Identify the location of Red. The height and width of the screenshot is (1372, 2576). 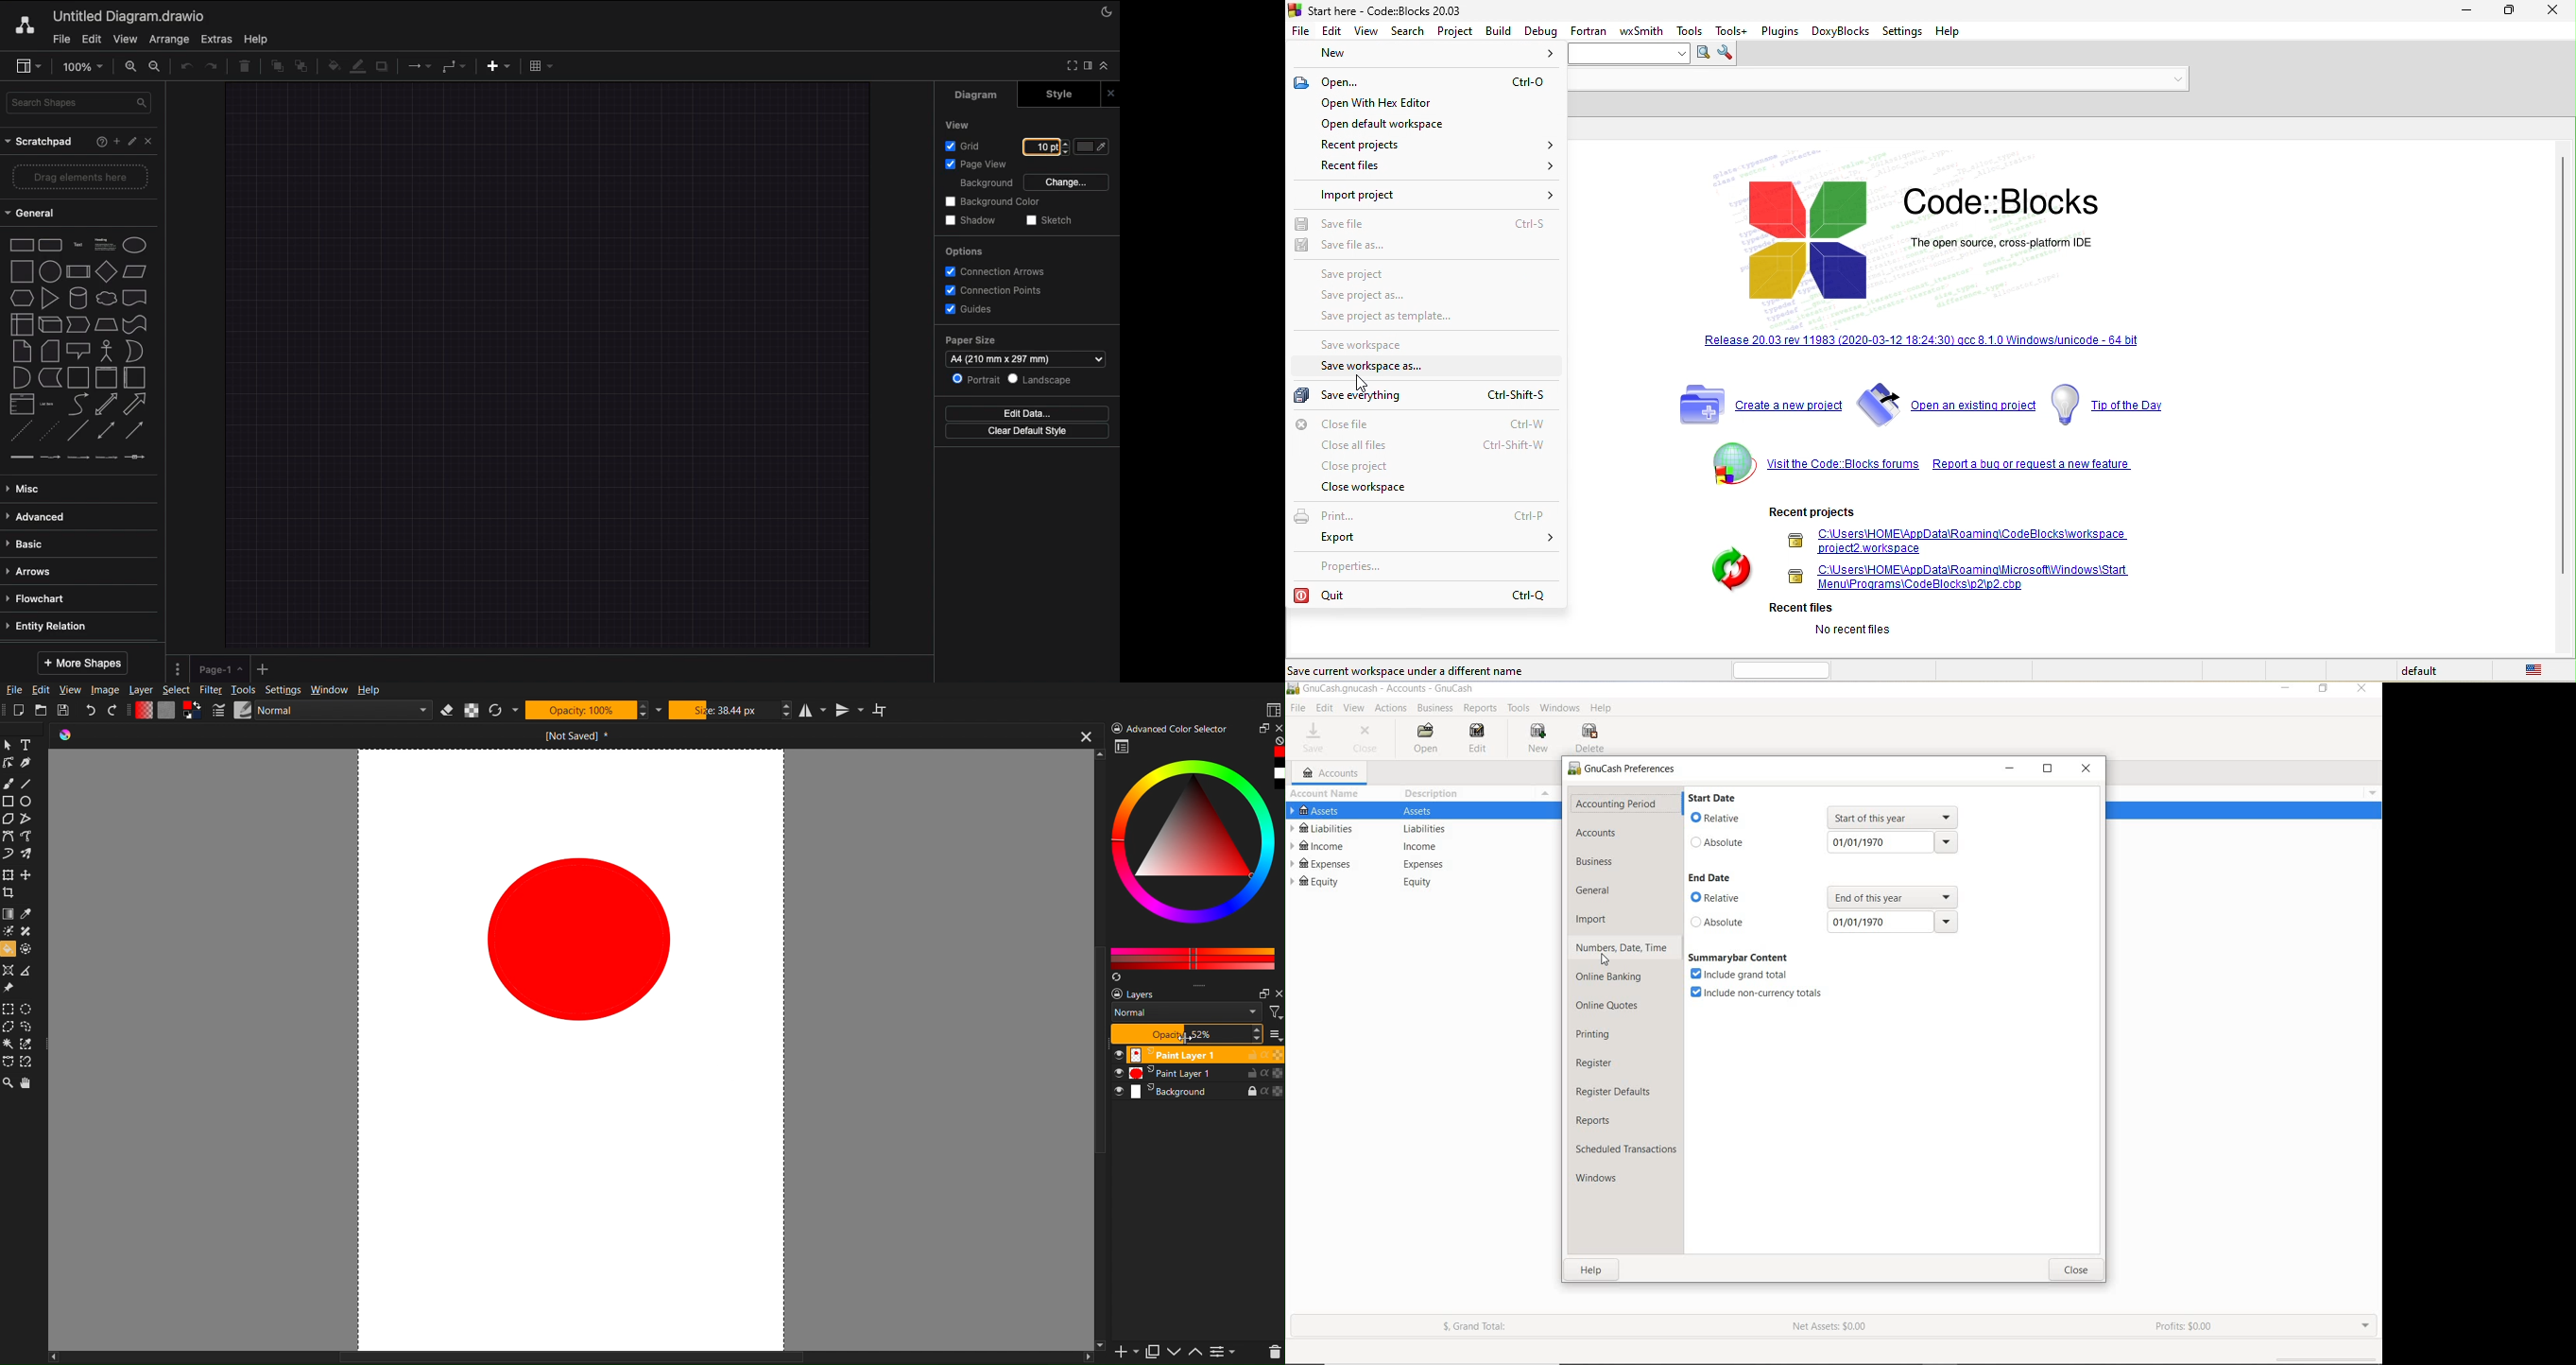
(1277, 748).